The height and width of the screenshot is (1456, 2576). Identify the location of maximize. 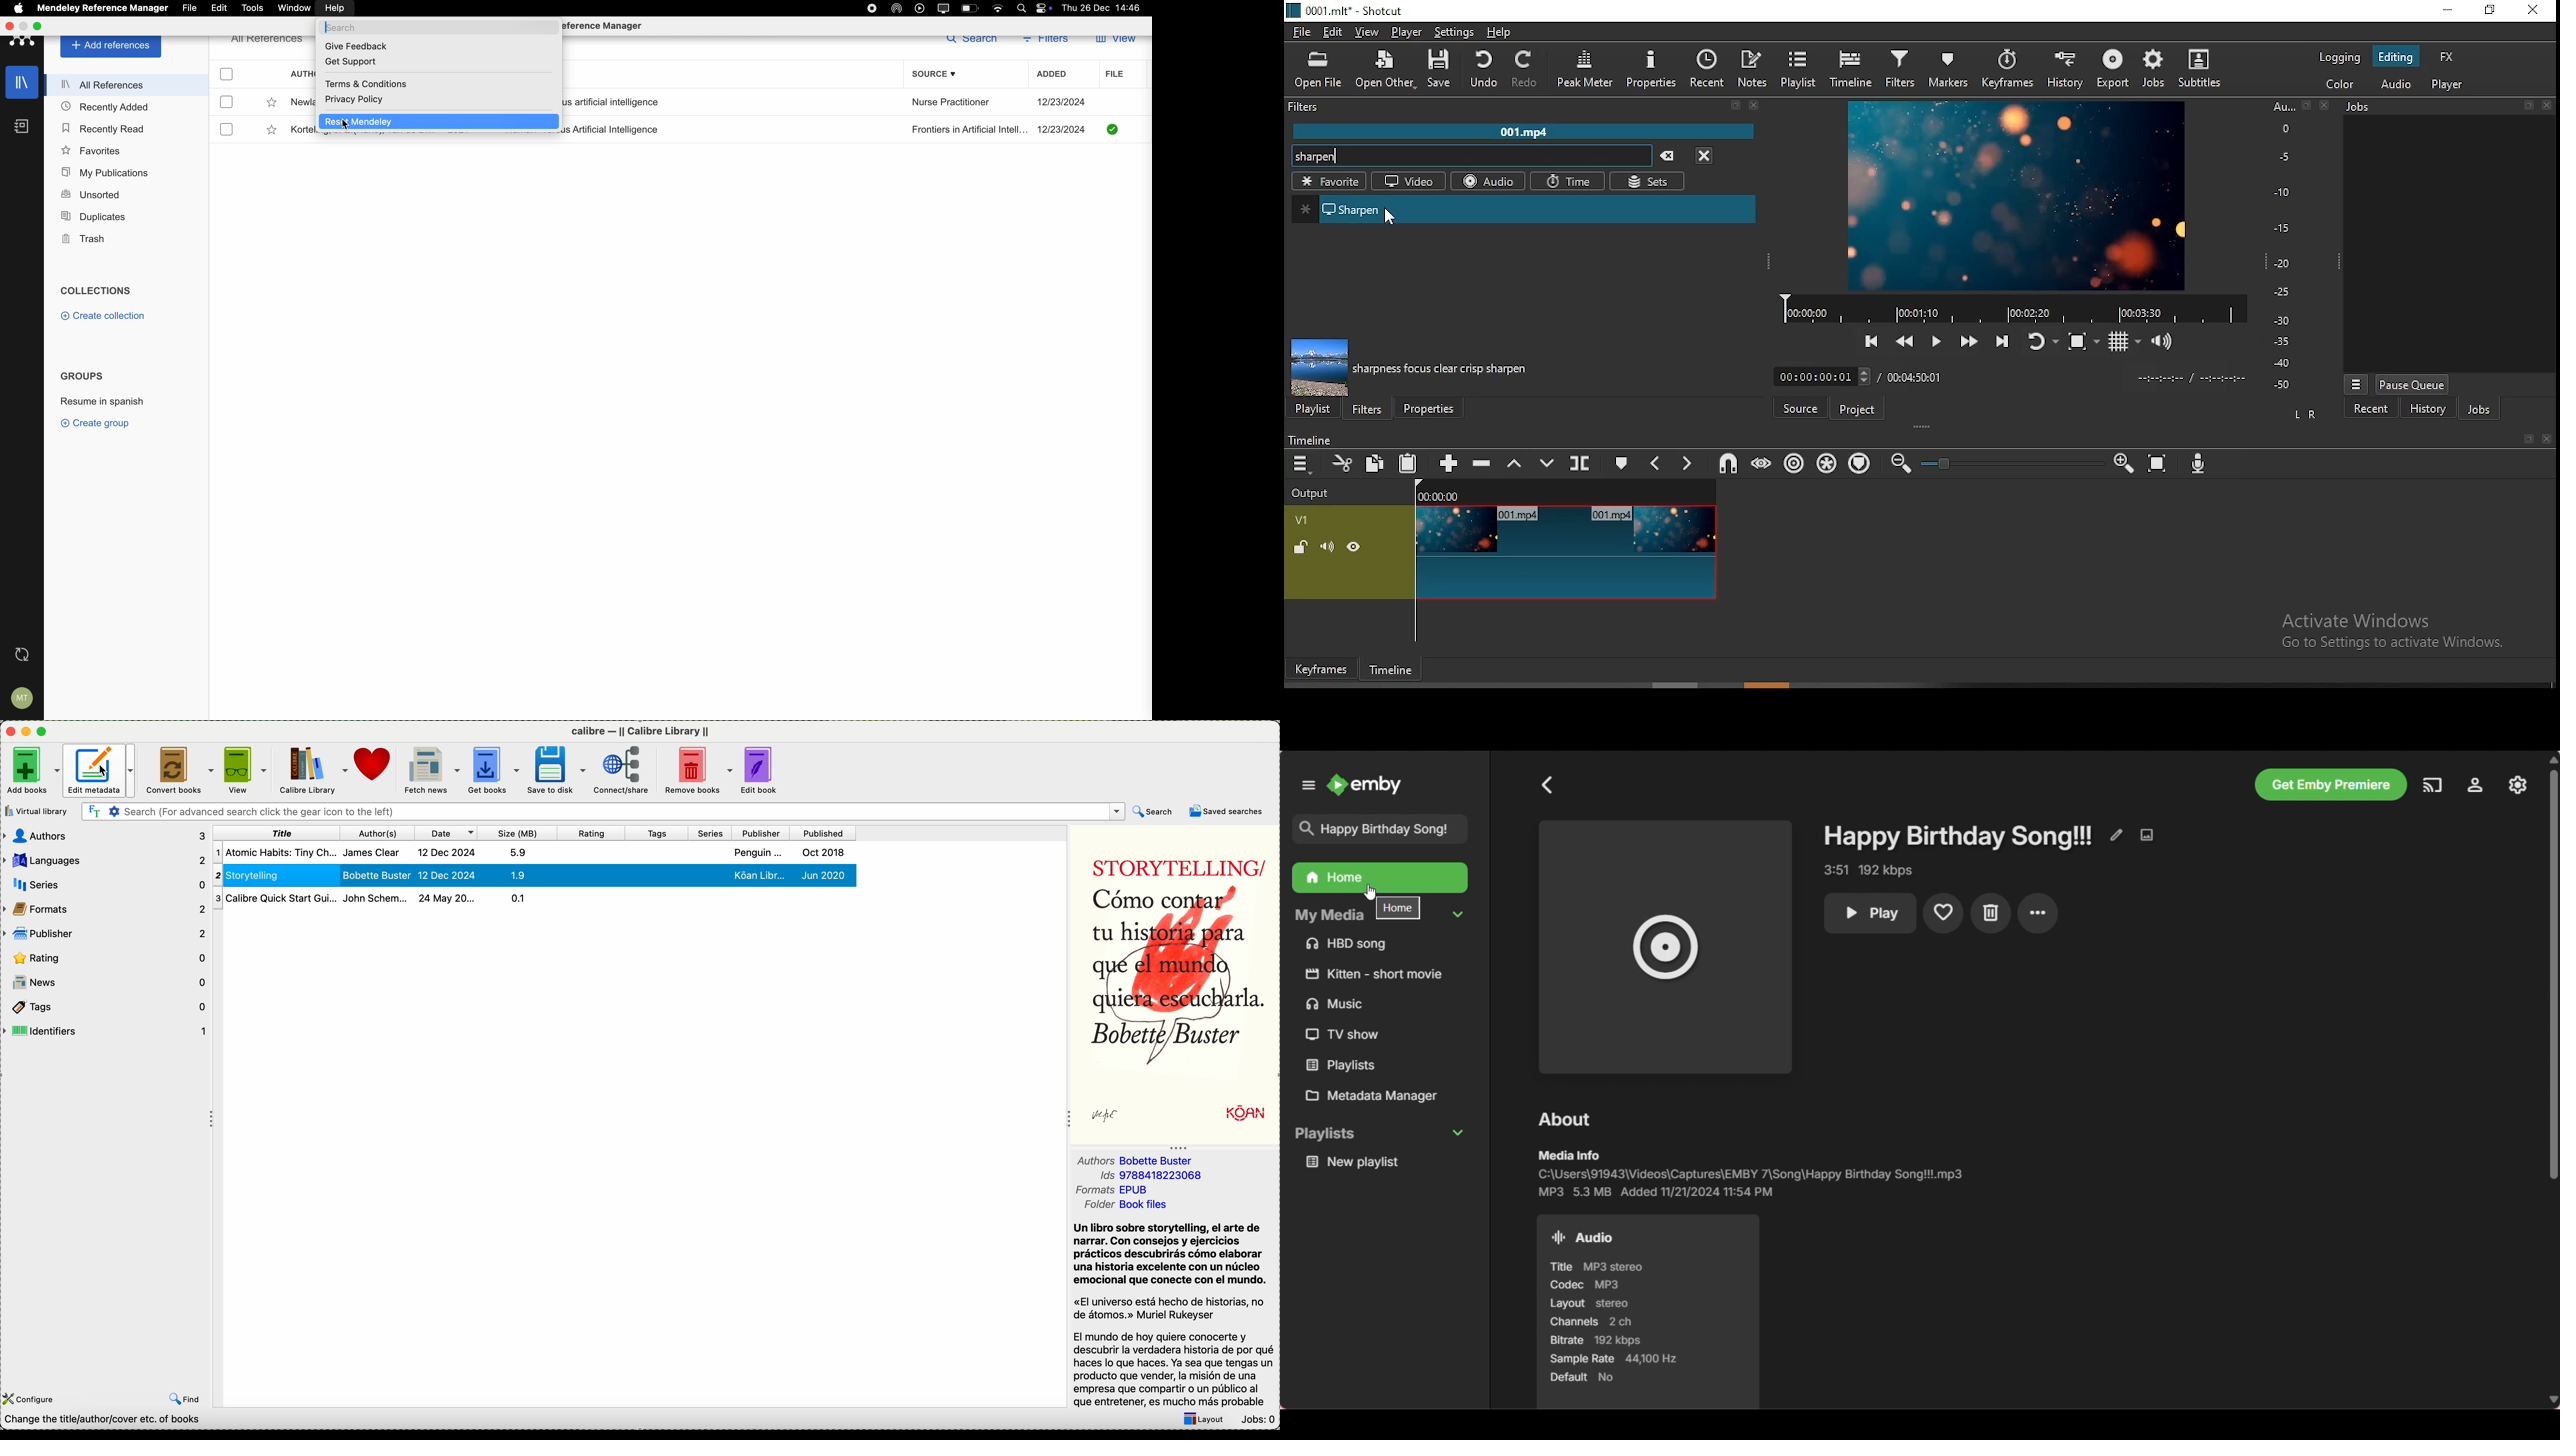
(44, 731).